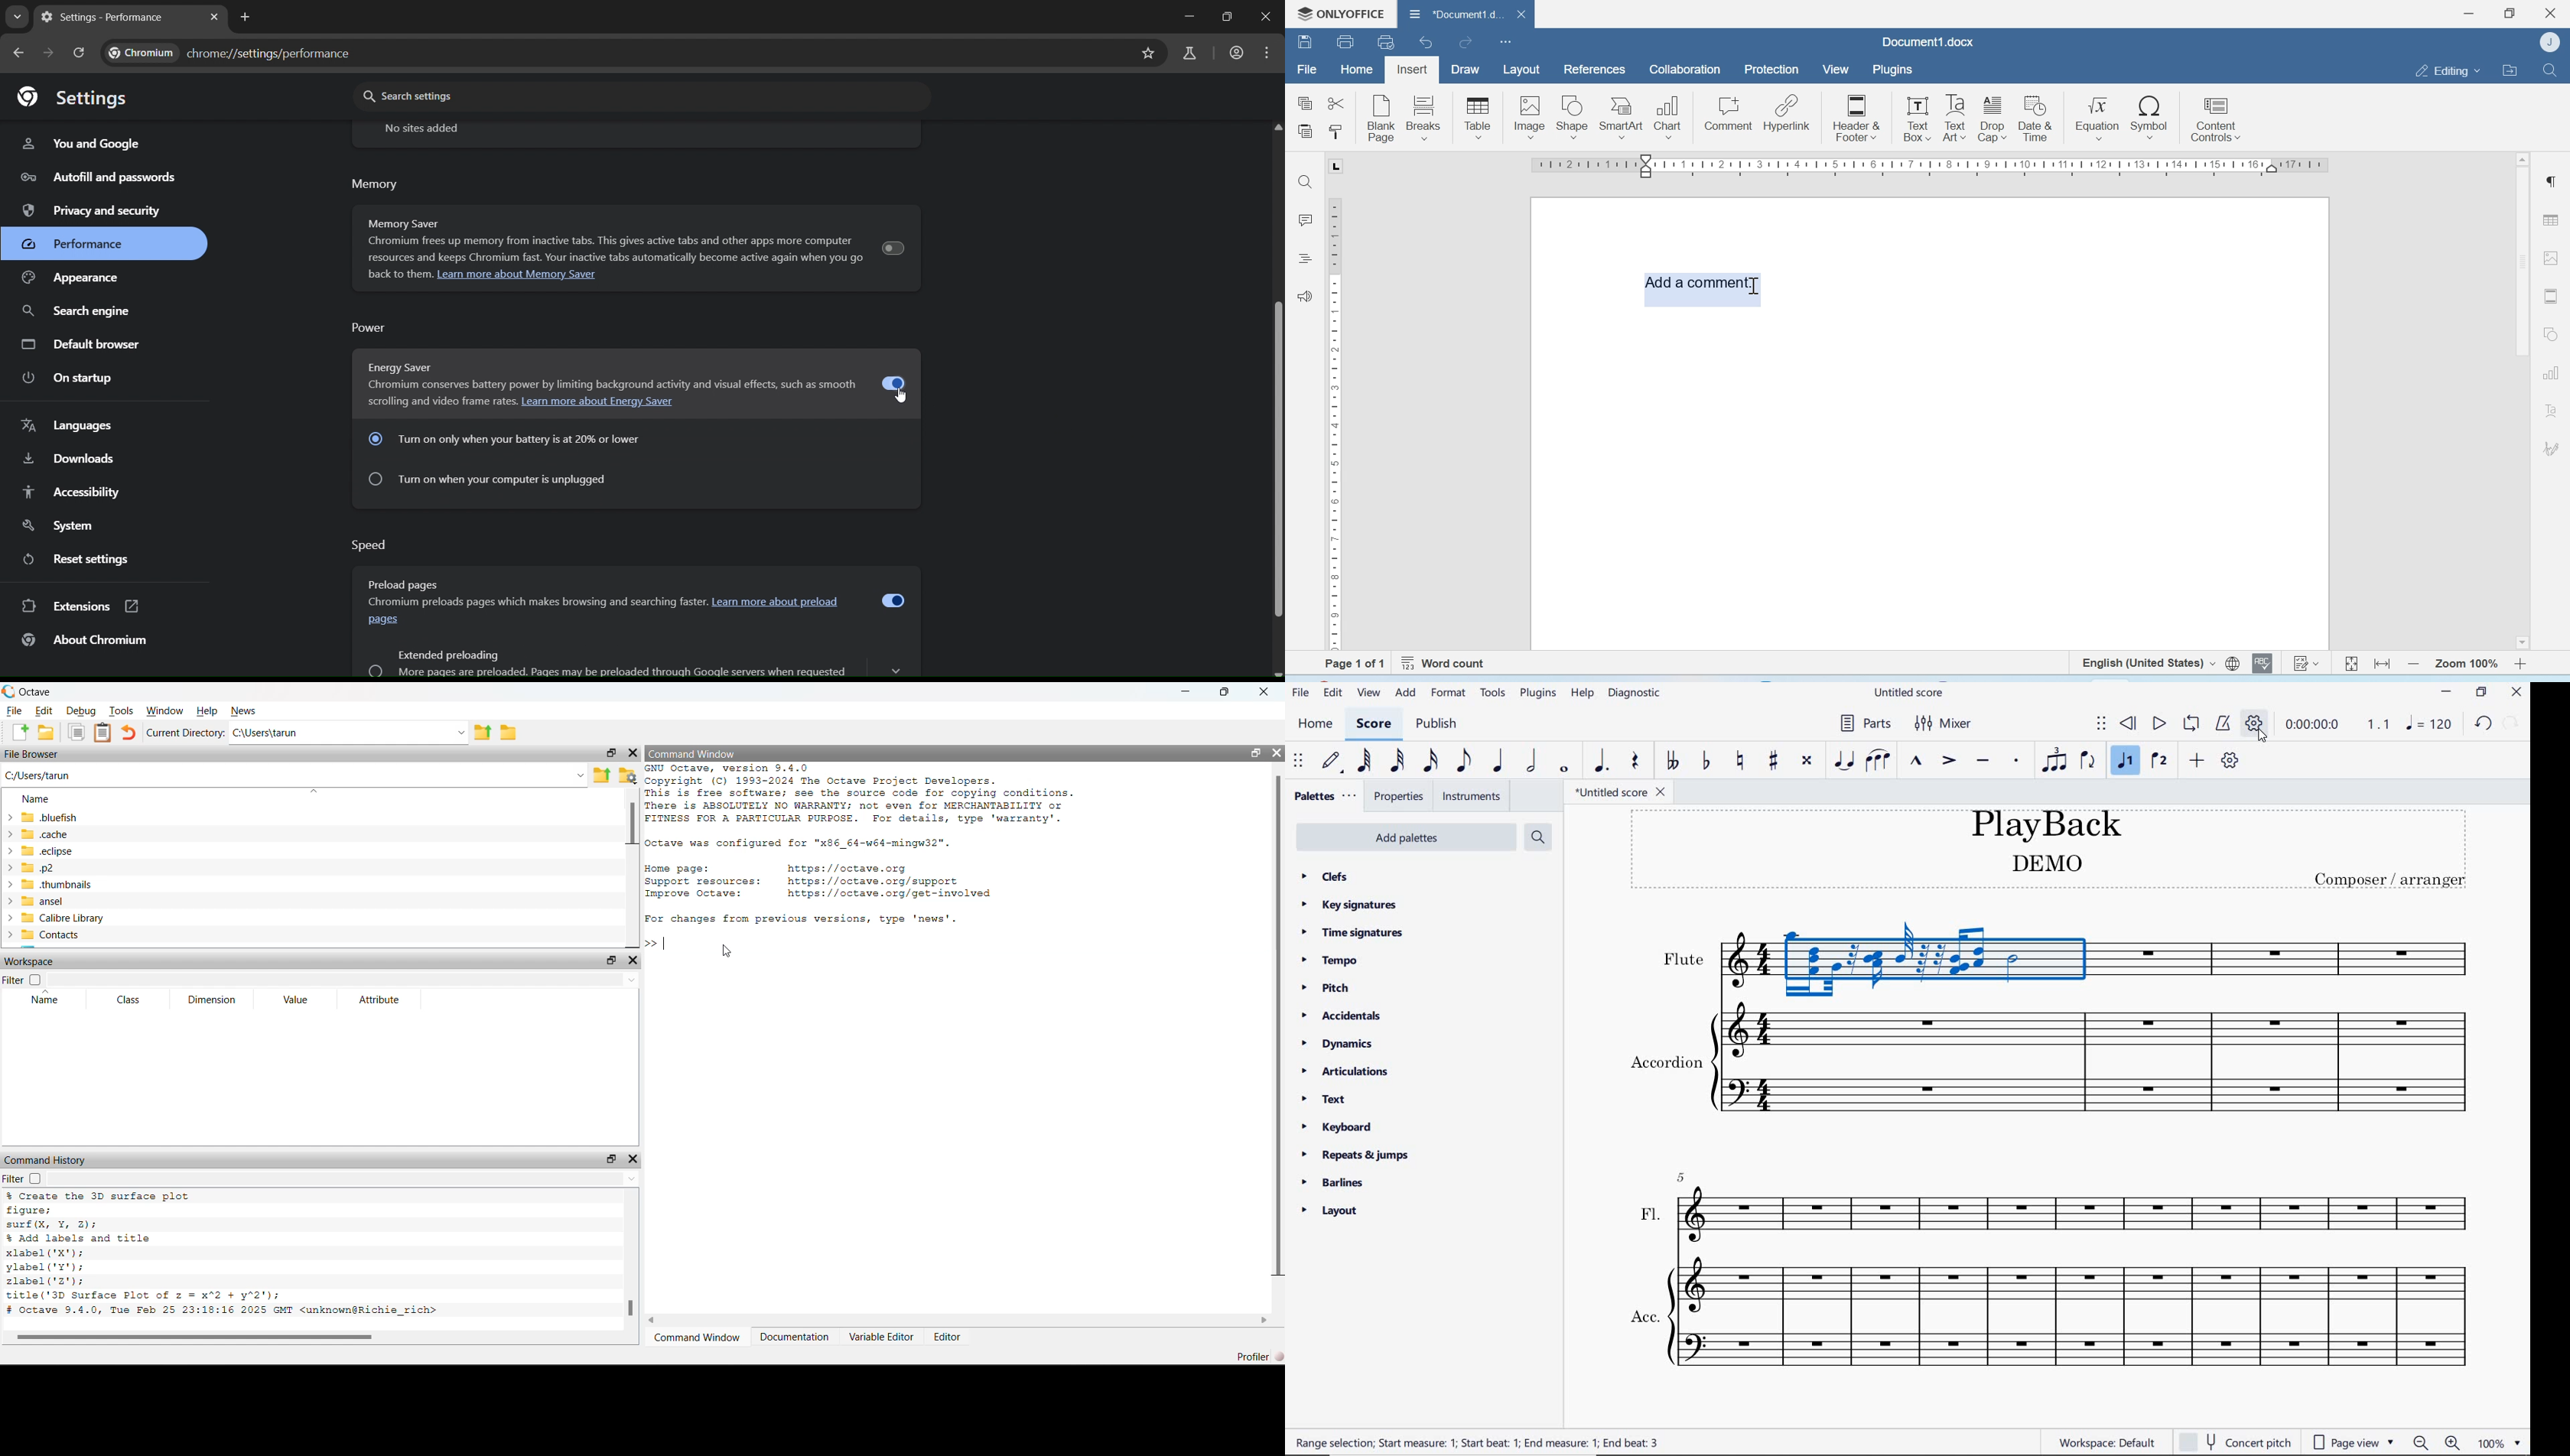 The height and width of the screenshot is (1456, 2576). I want to click on Fit to width, so click(2383, 664).